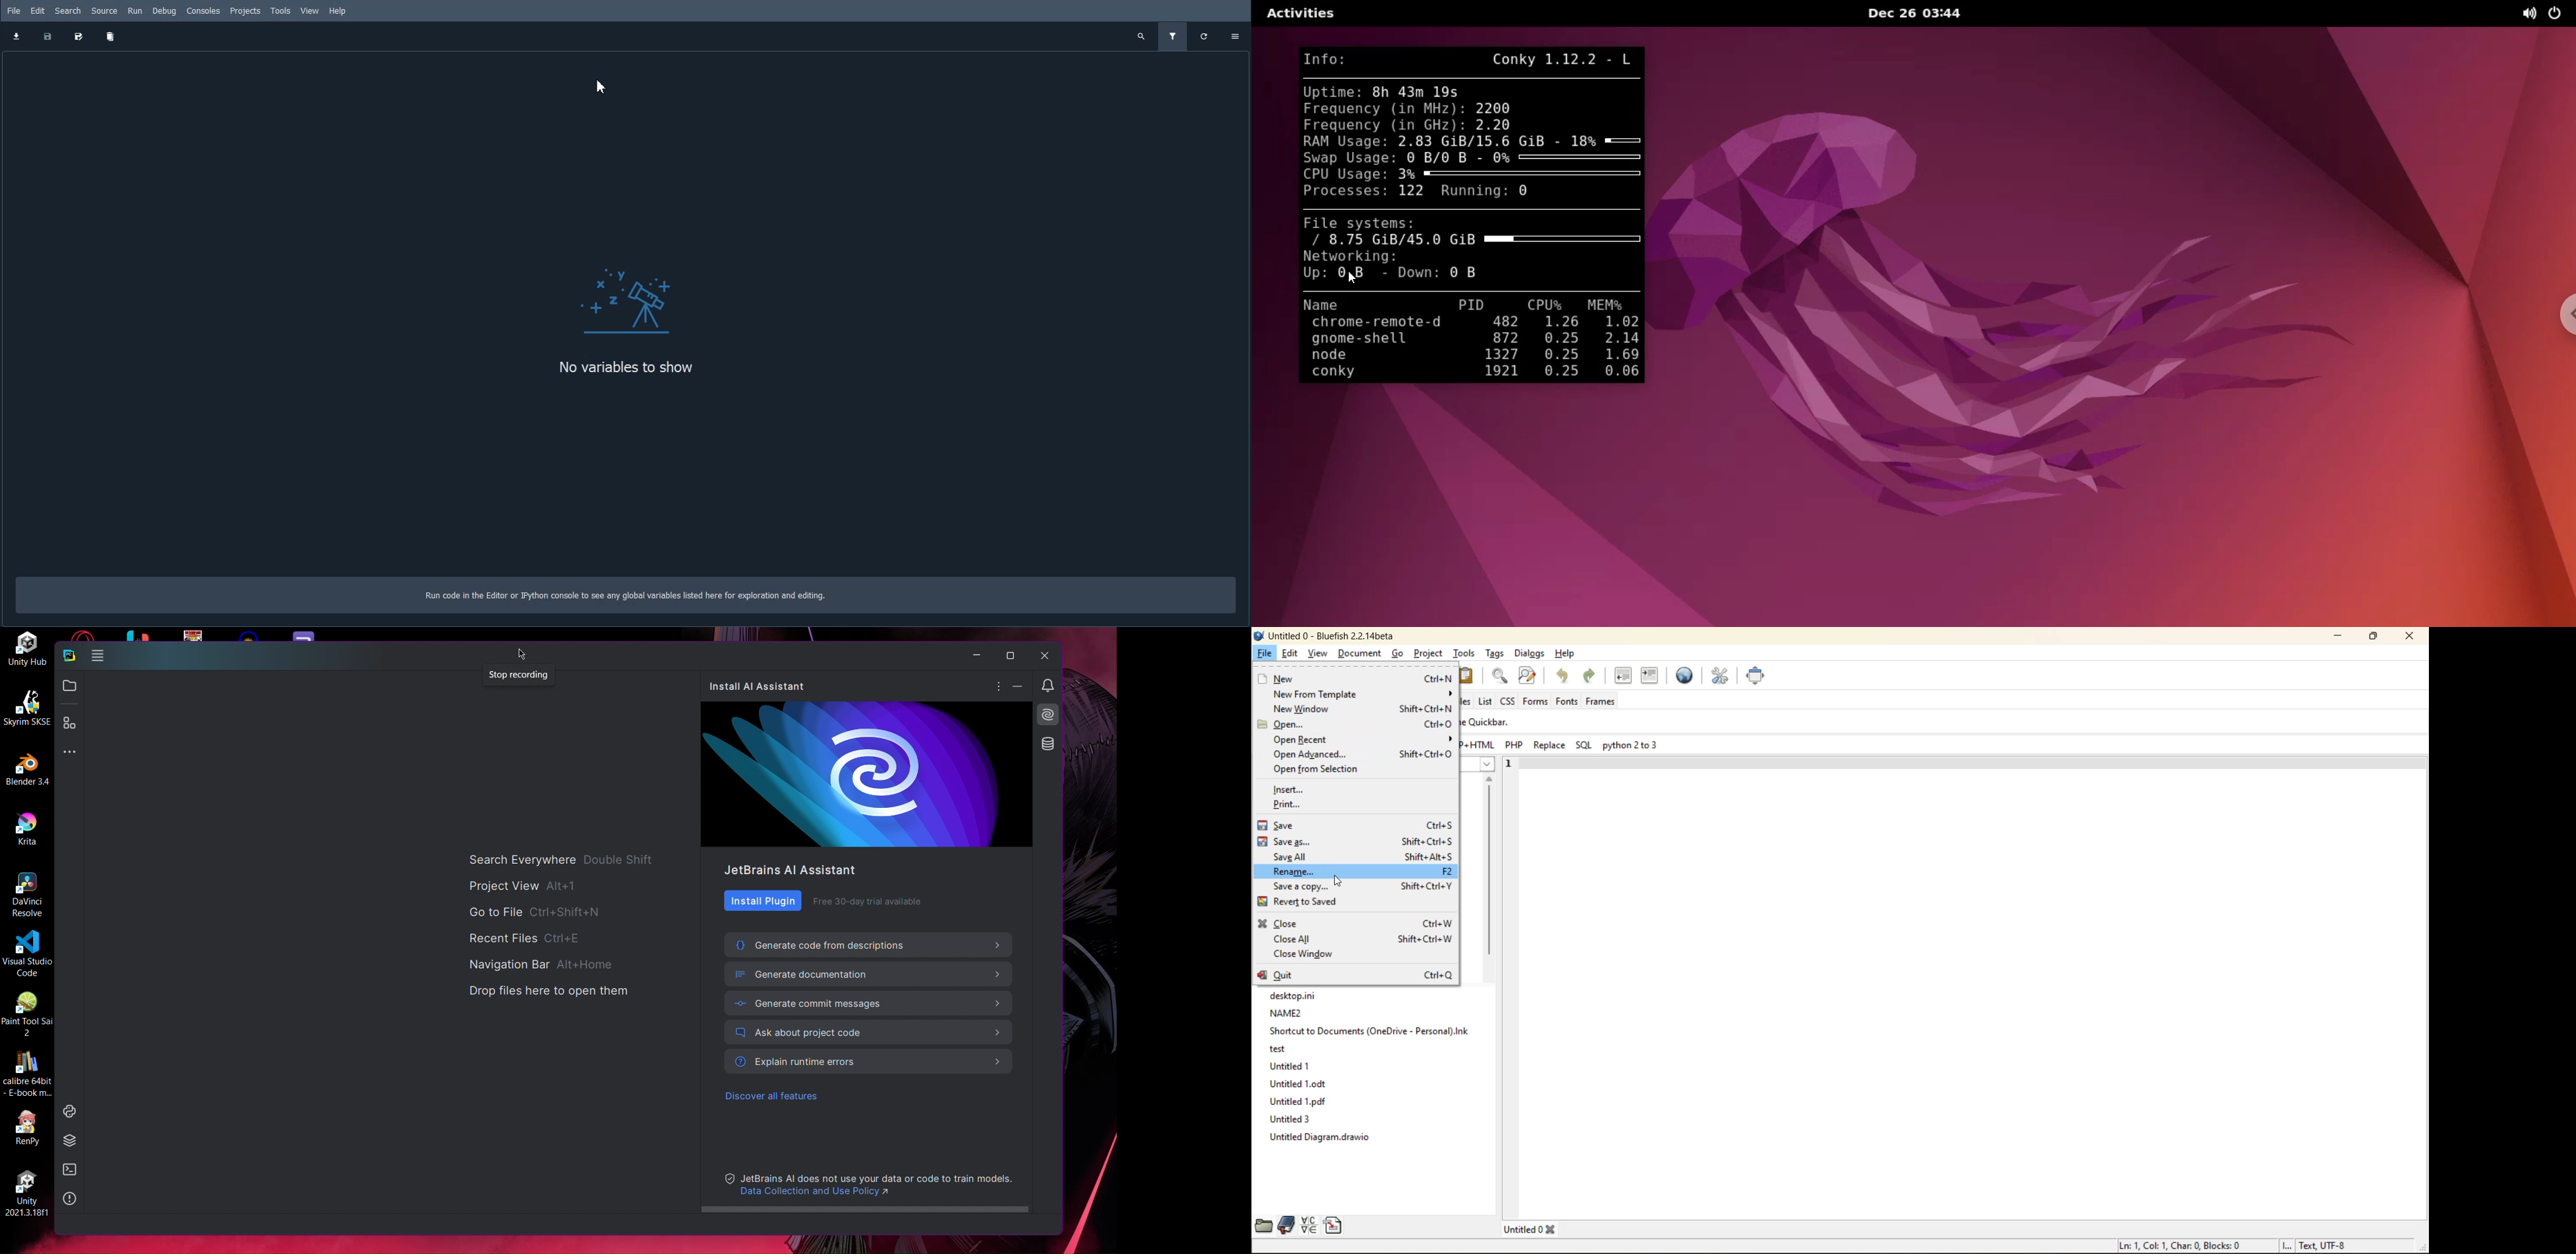 Image resolution: width=2576 pixels, height=1260 pixels. What do you see at coordinates (1427, 940) in the screenshot?
I see `Shift+Ctrl+W |` at bounding box center [1427, 940].